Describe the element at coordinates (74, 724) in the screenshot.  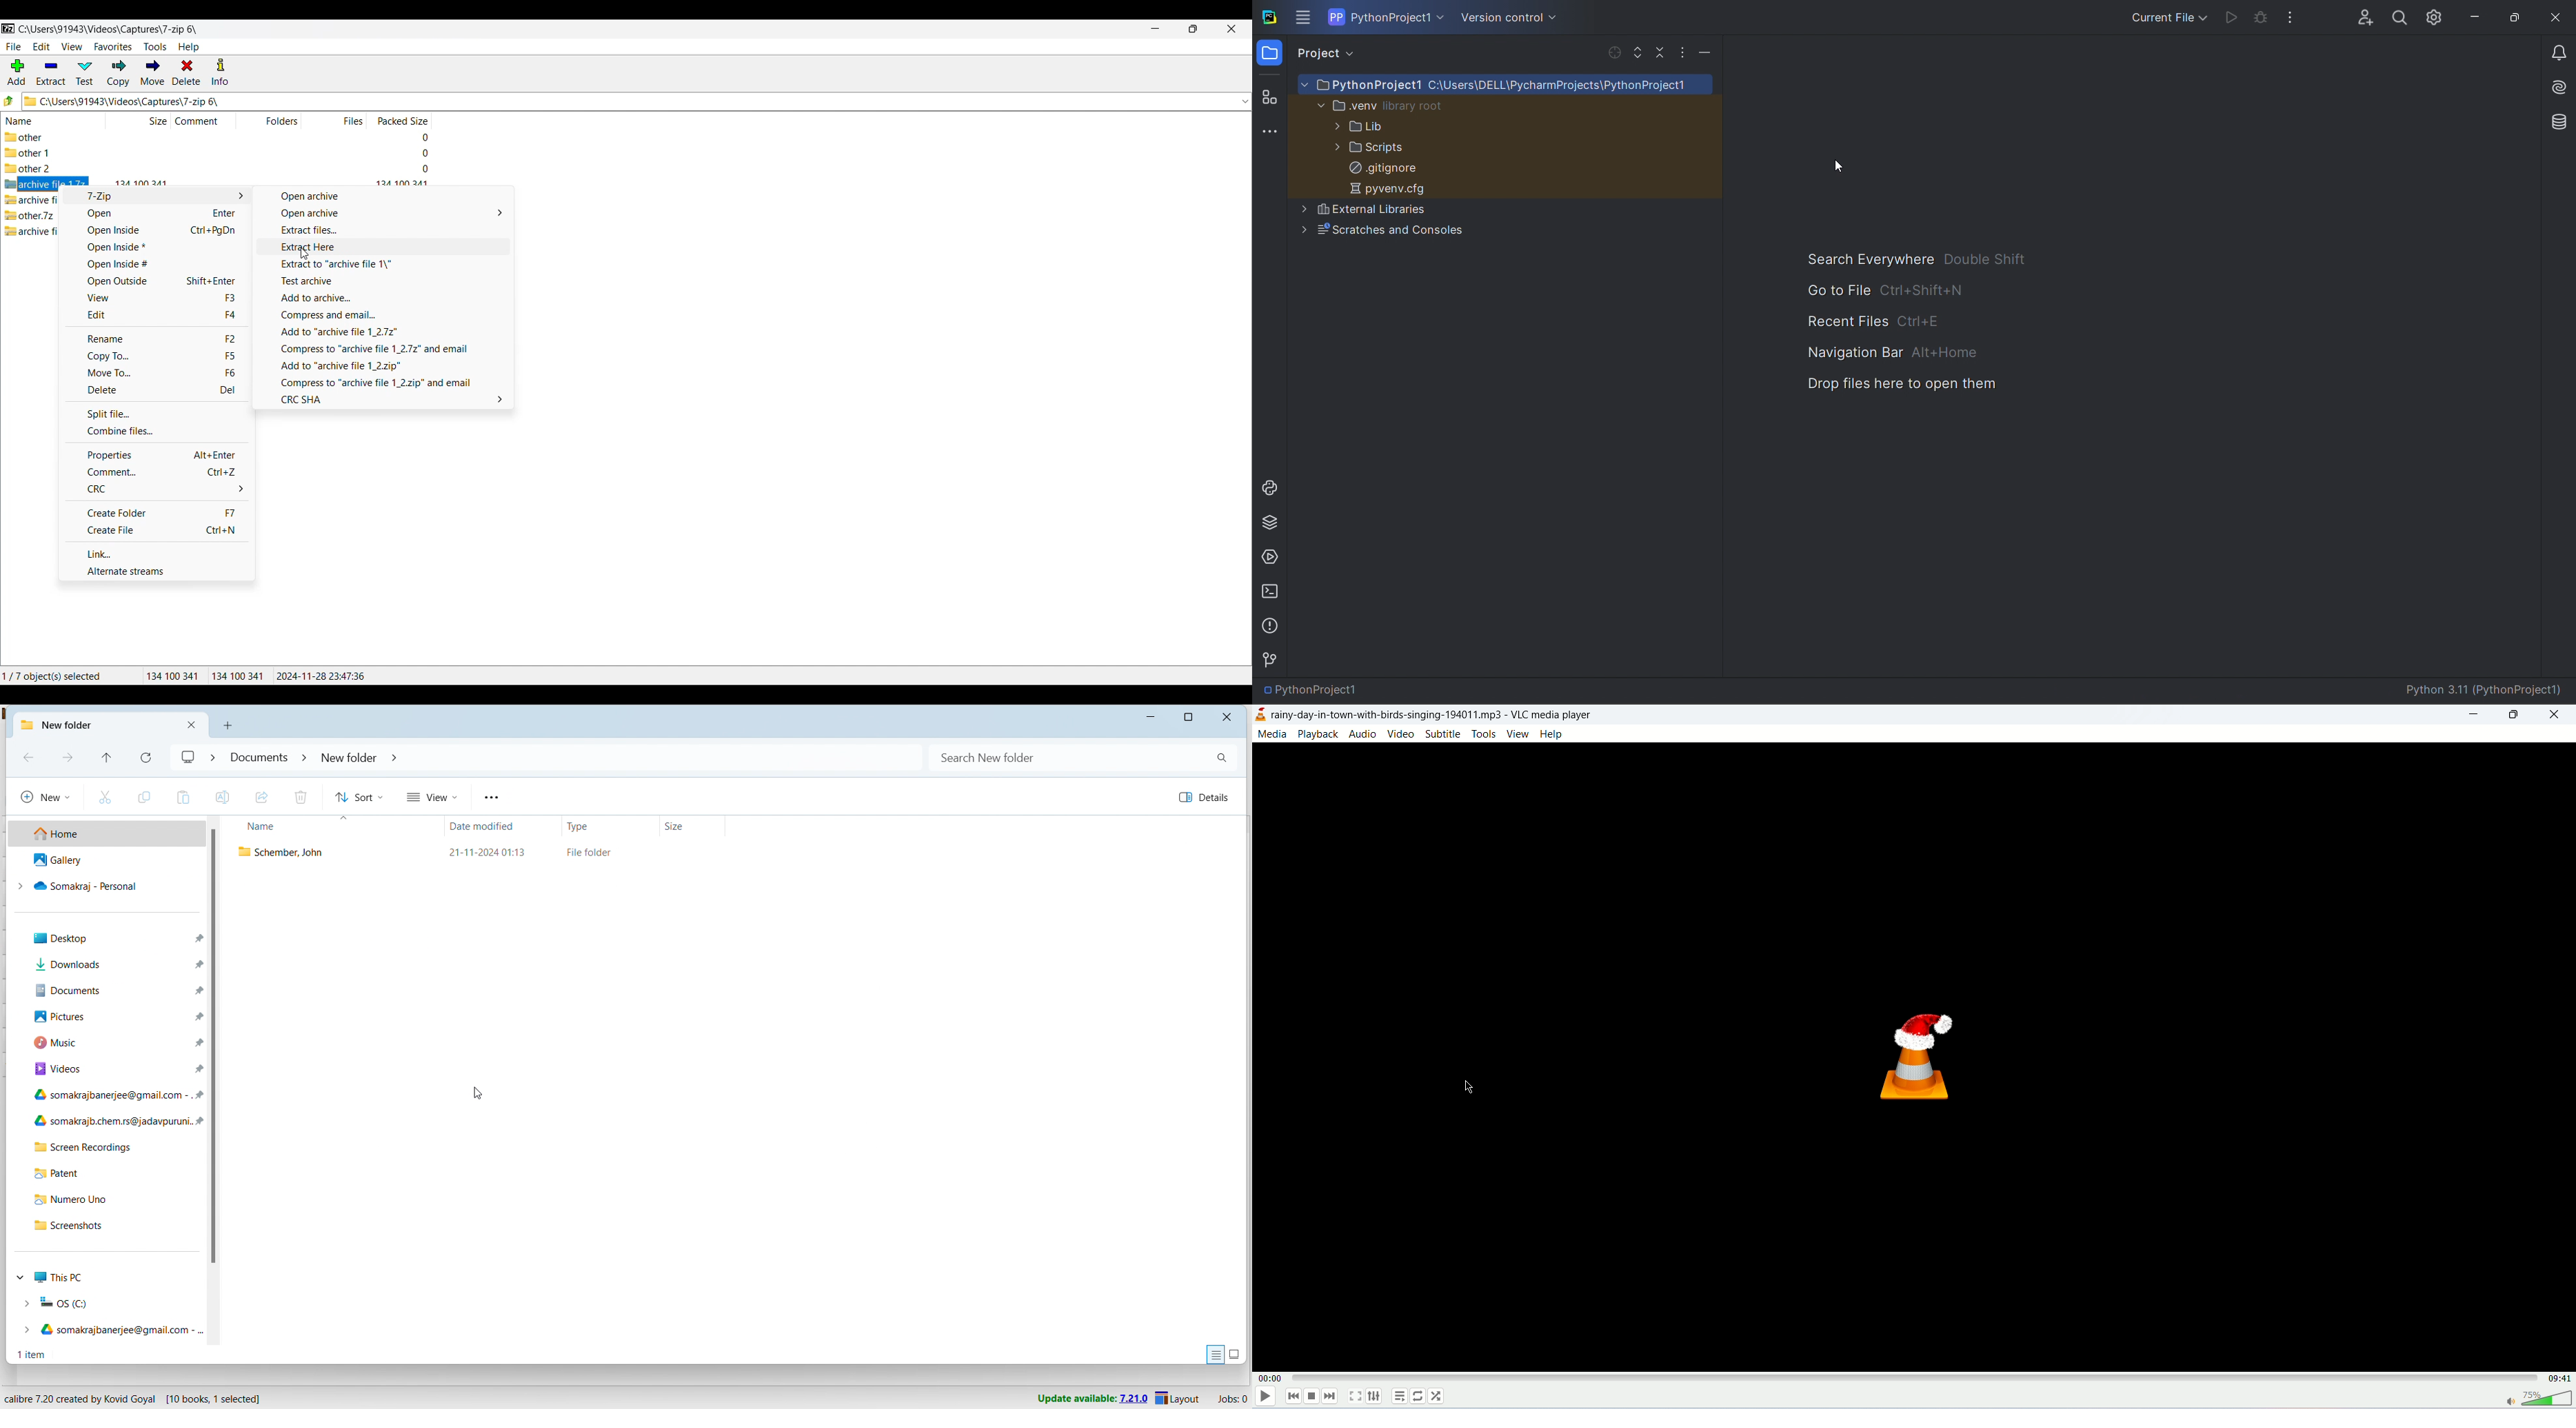
I see `folder title` at that location.